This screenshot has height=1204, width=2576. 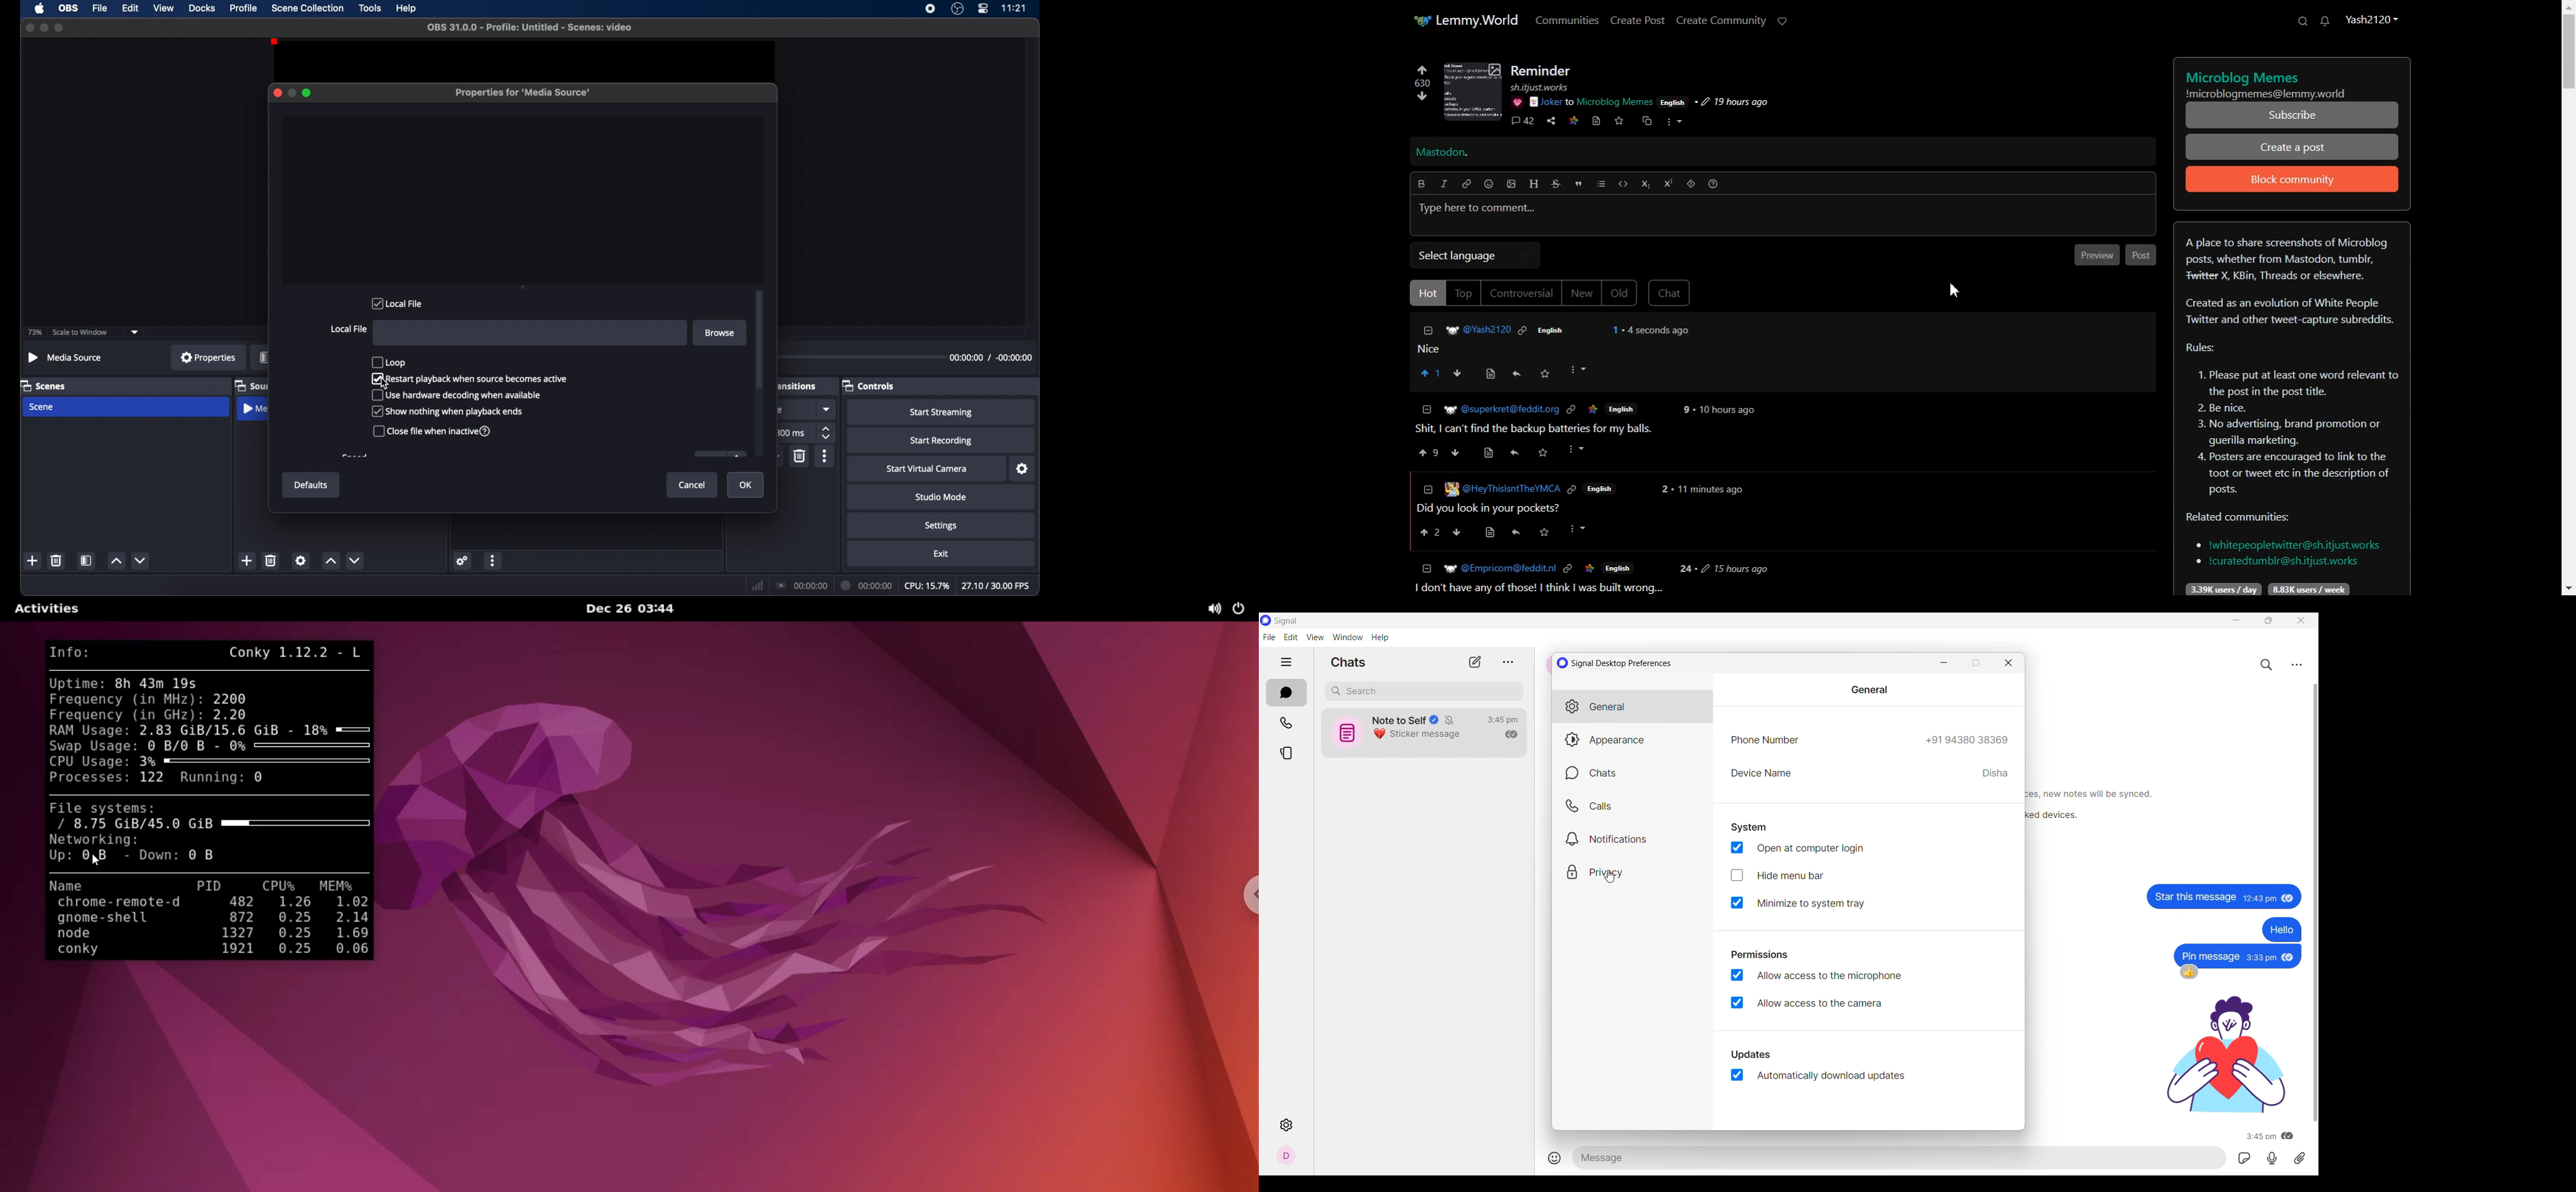 I want to click on , so click(x=1548, y=87).